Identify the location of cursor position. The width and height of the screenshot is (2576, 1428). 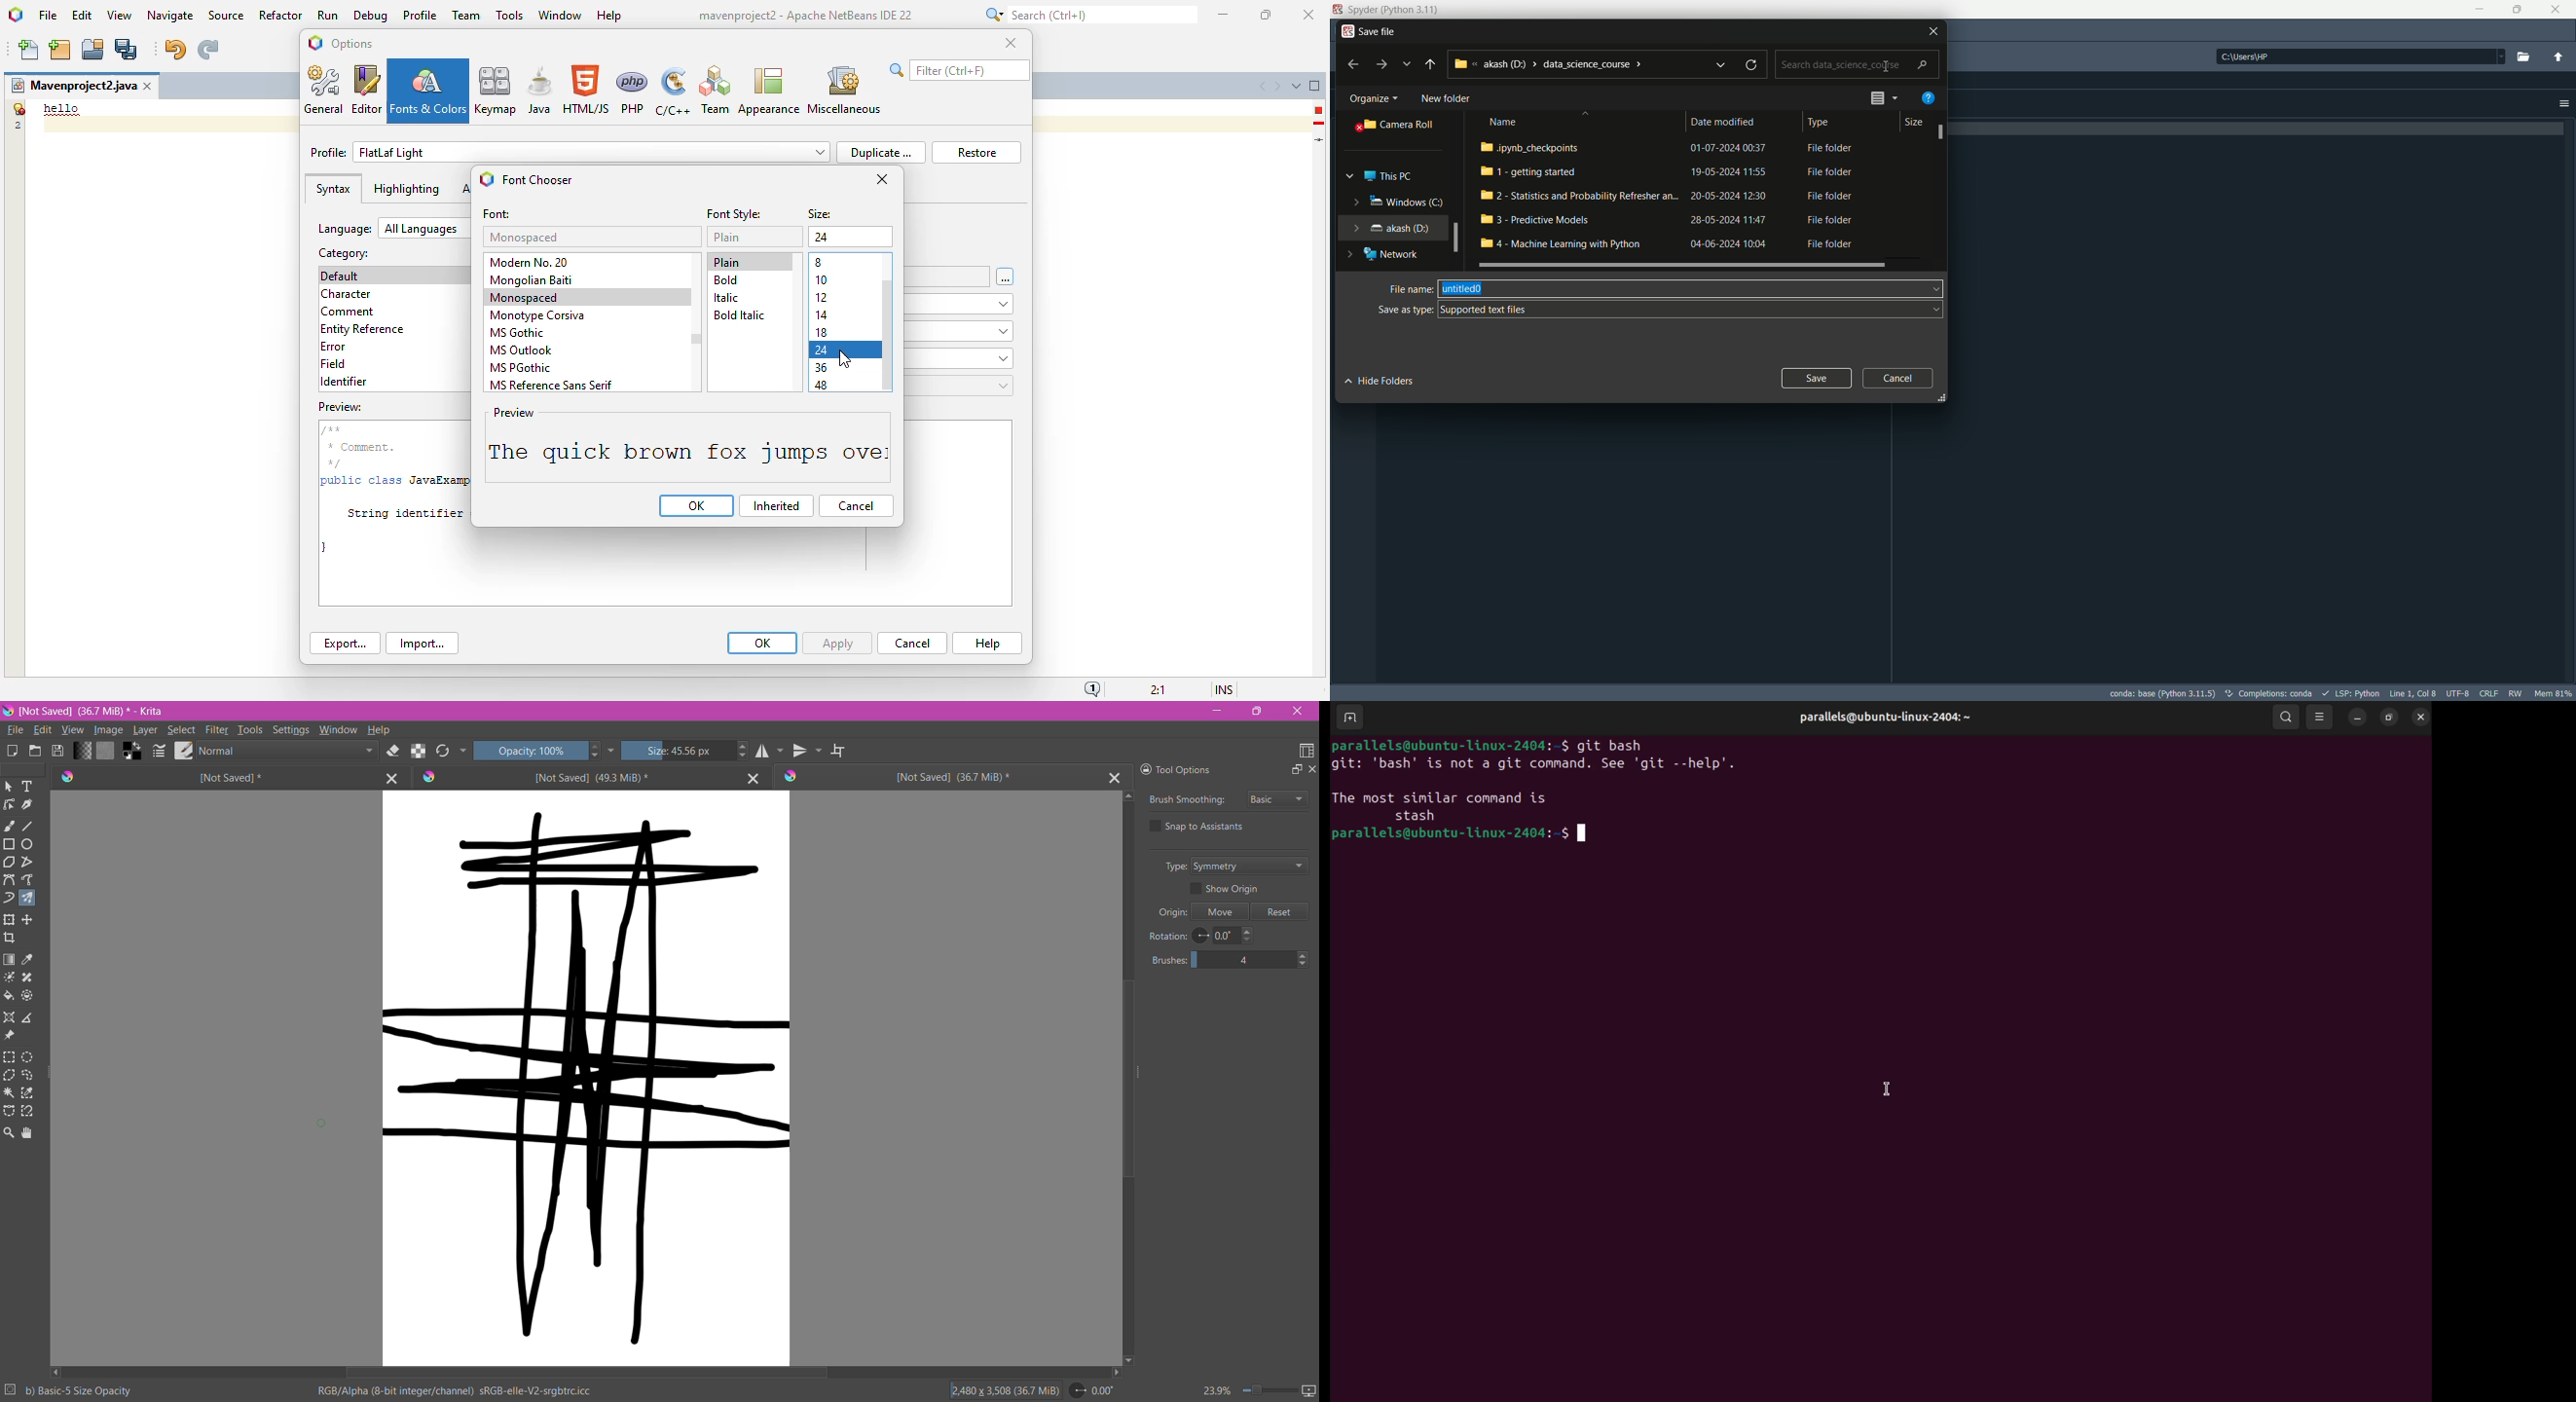
(2414, 693).